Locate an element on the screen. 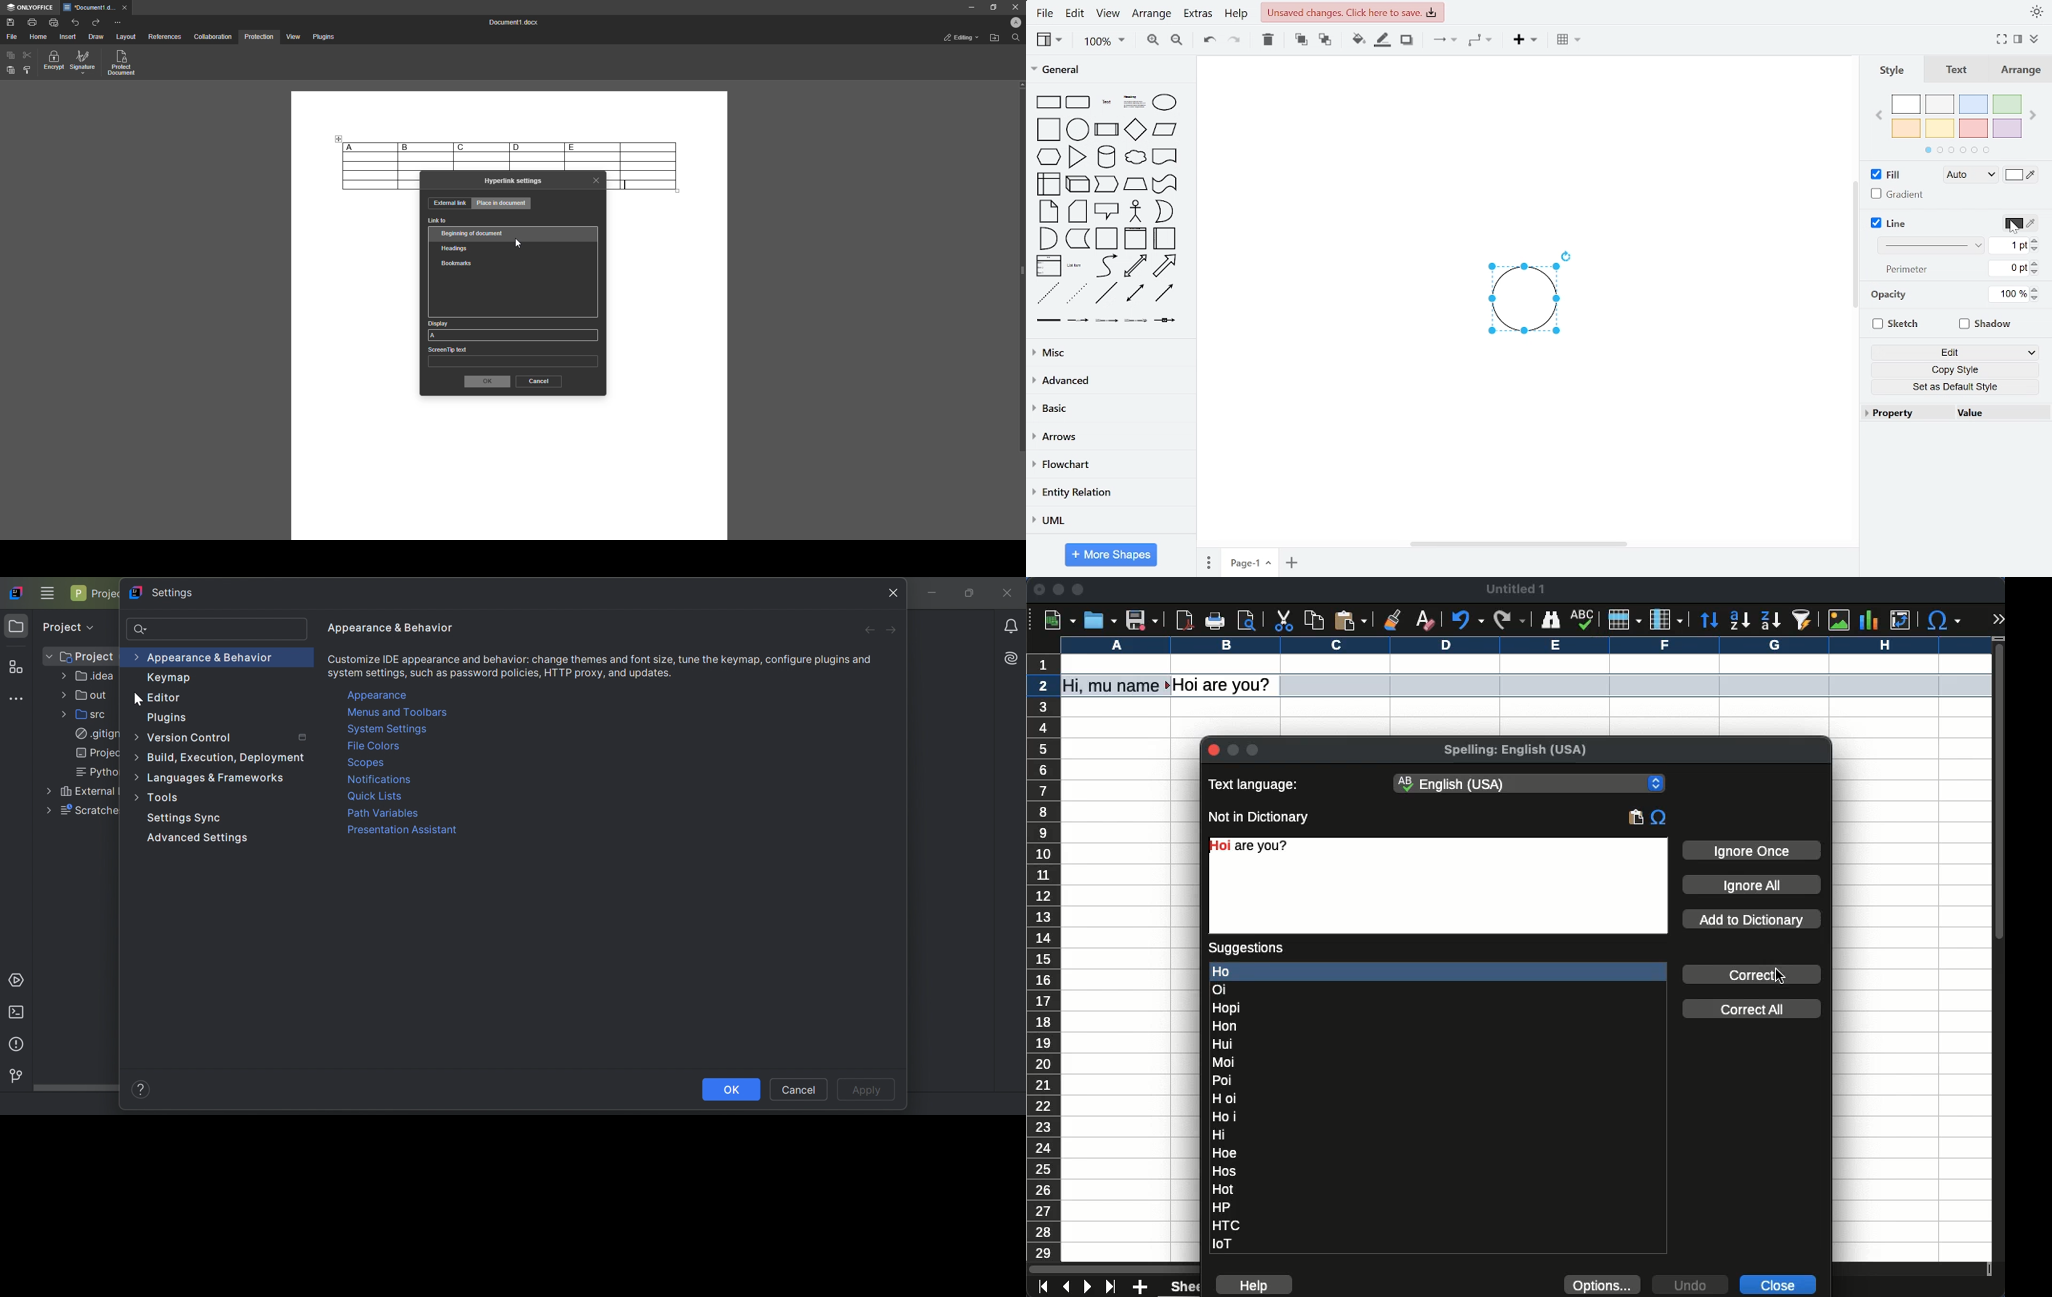 The height and width of the screenshot is (1316, 2072). to back is located at coordinates (1326, 40).